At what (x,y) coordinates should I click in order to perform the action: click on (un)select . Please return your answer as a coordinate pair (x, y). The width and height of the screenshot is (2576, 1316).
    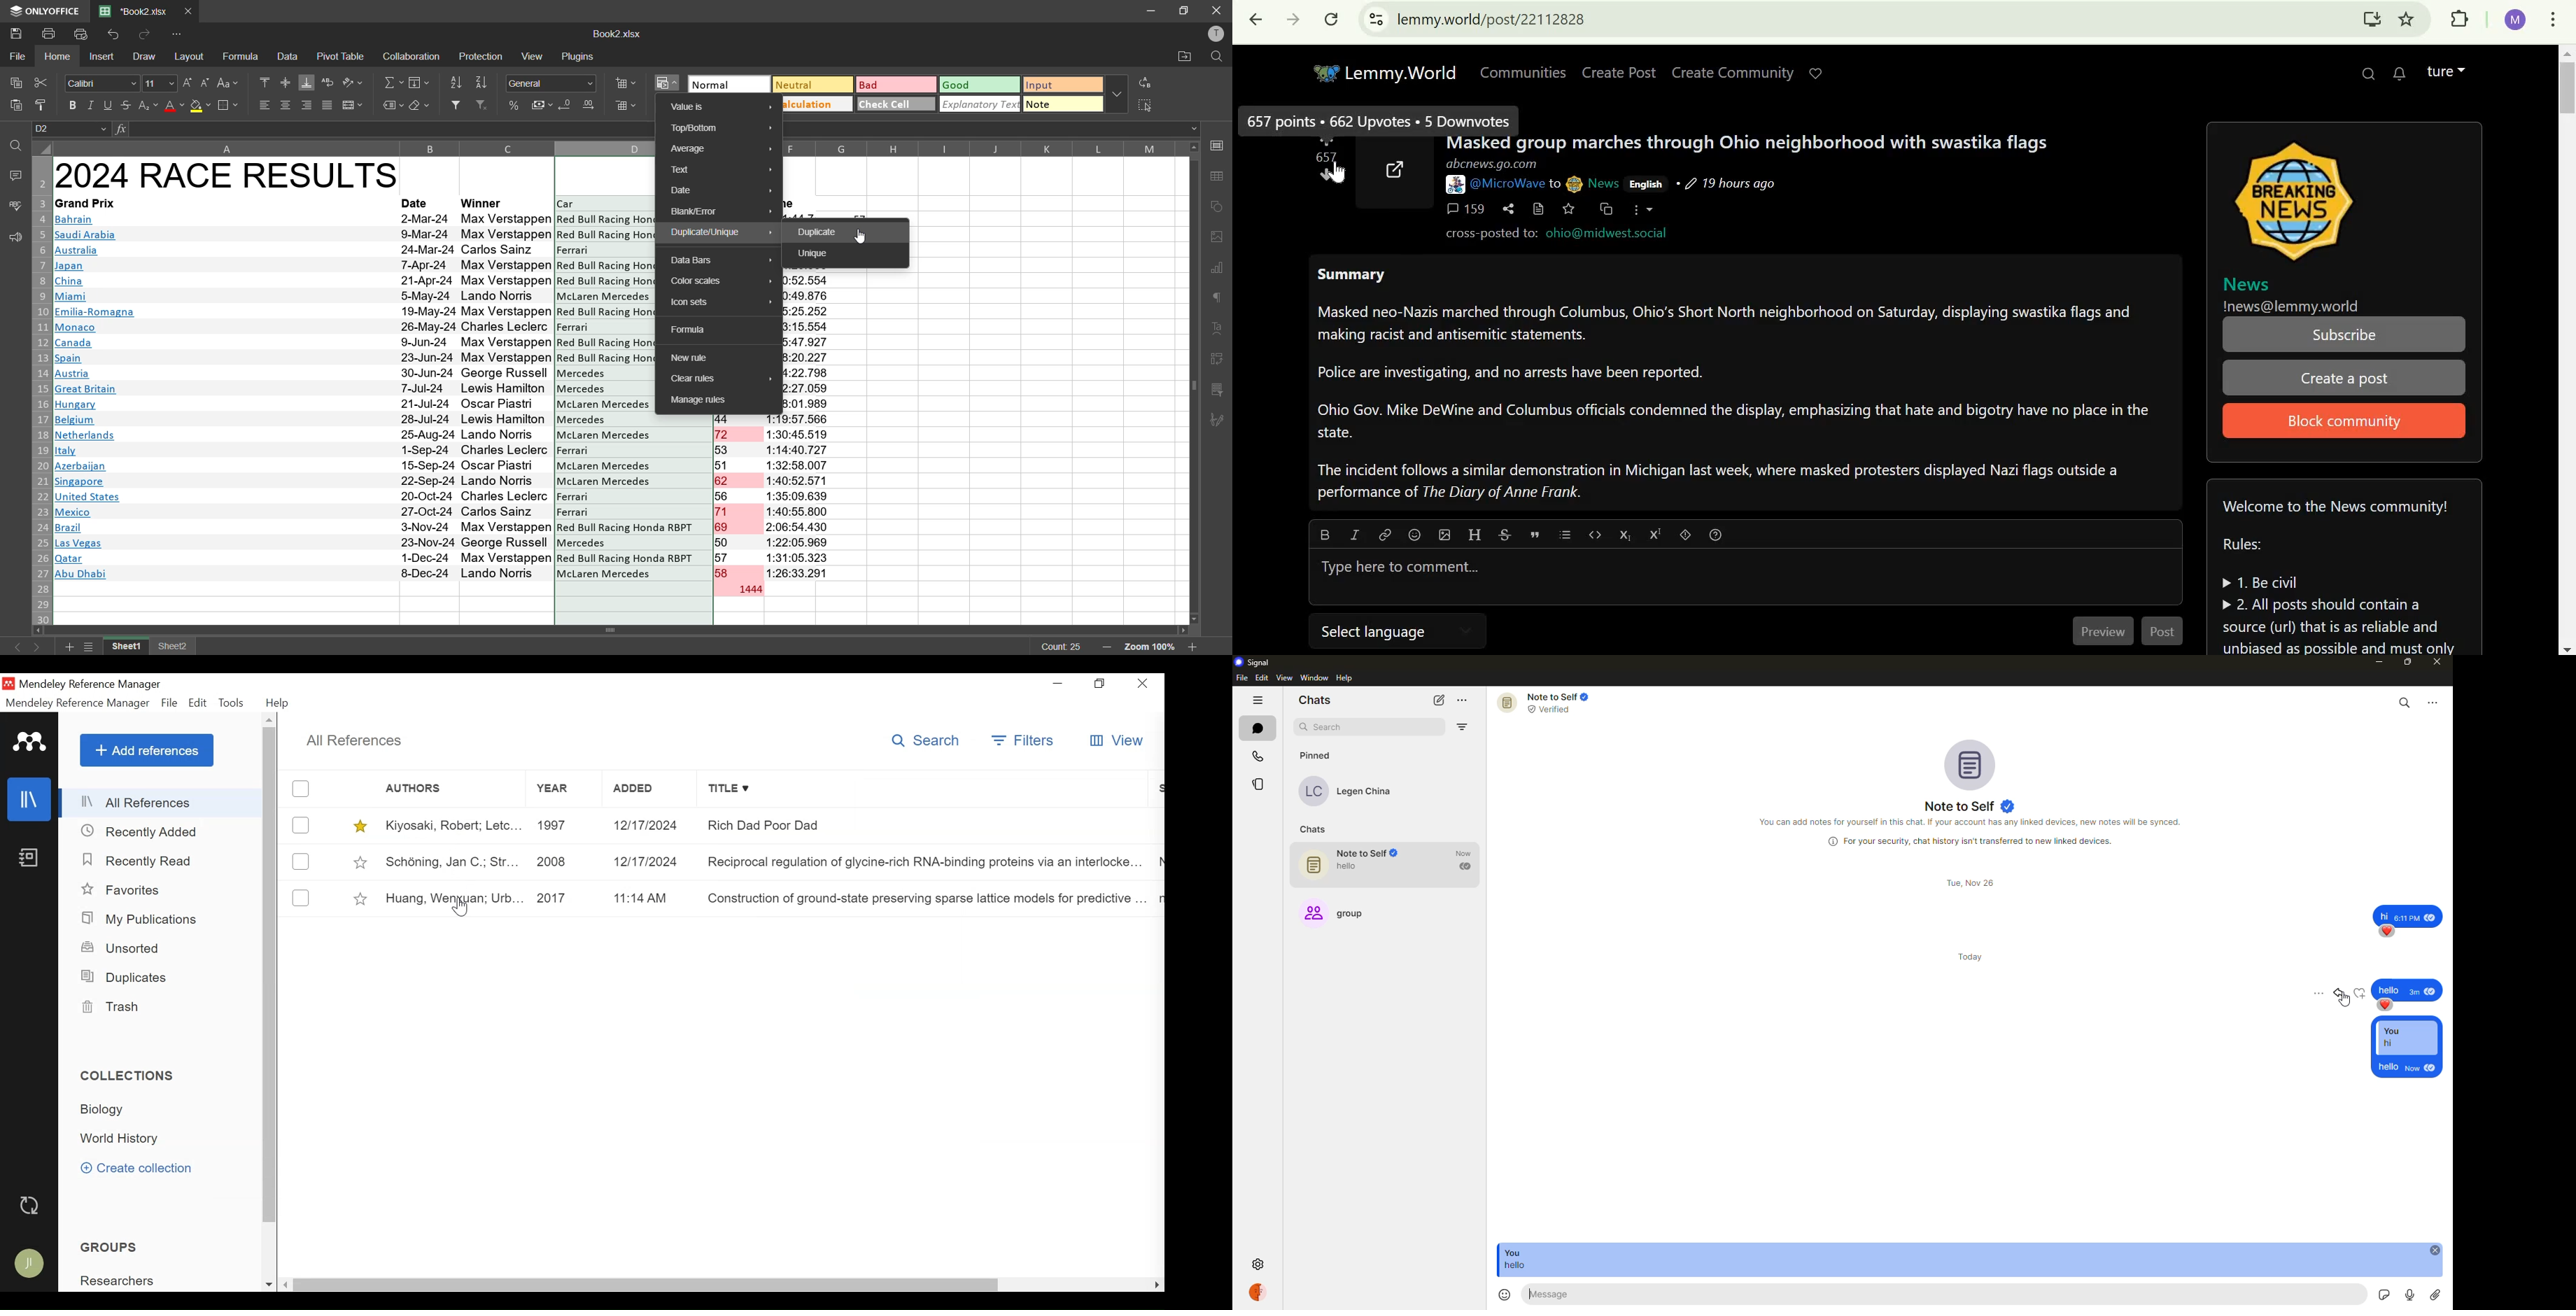
    Looking at the image, I should click on (301, 861).